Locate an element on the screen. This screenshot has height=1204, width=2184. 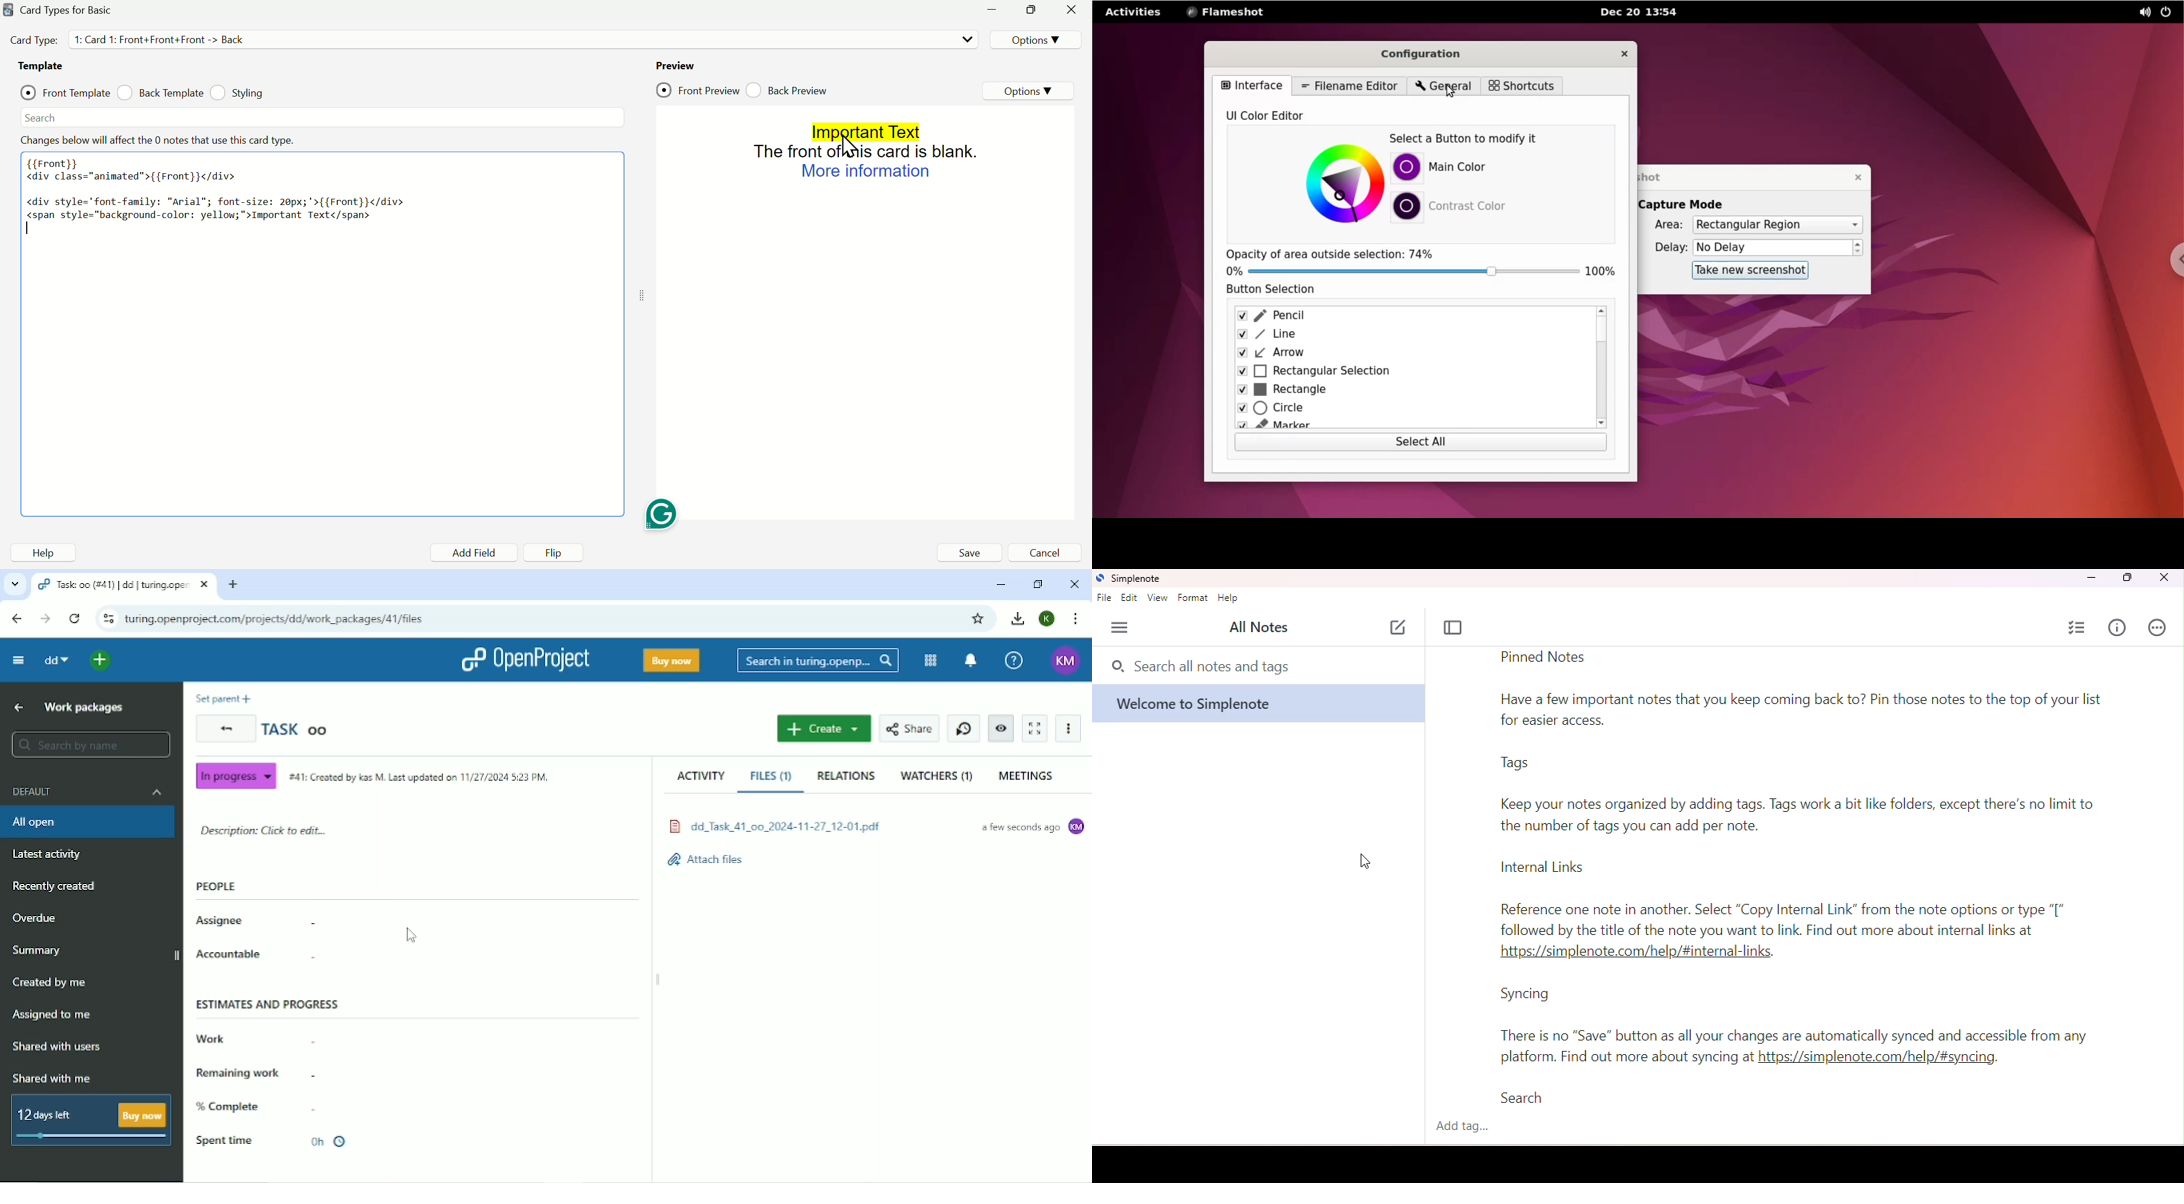
Share is located at coordinates (909, 728).